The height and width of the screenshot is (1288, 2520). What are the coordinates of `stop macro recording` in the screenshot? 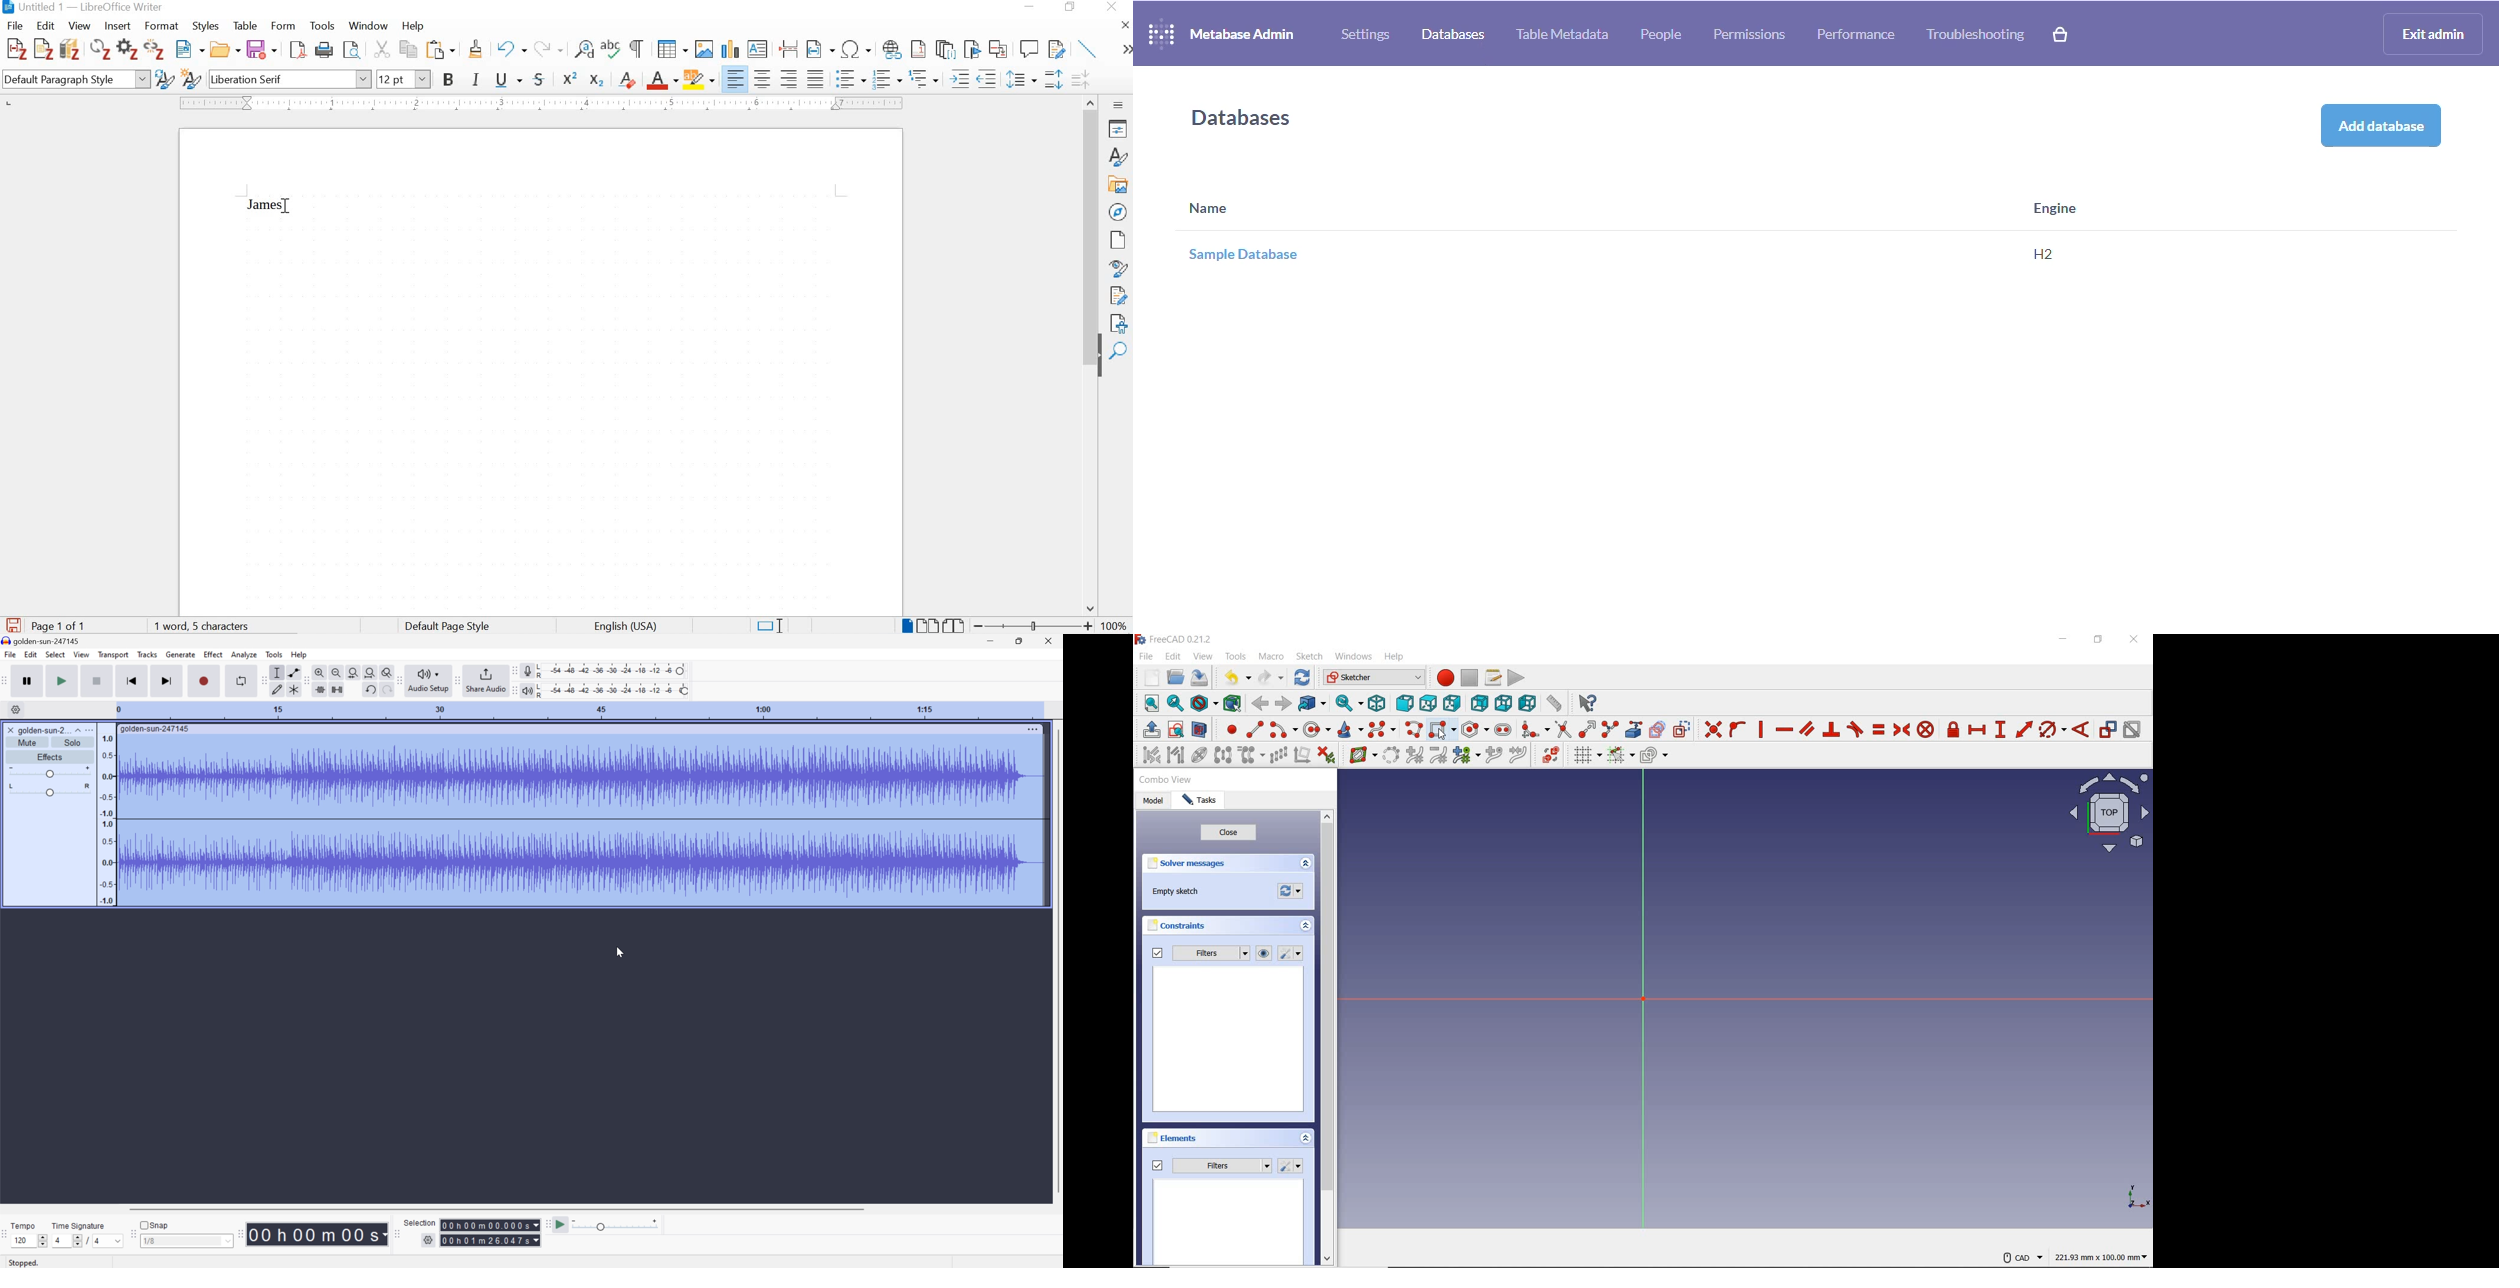 It's located at (1469, 678).